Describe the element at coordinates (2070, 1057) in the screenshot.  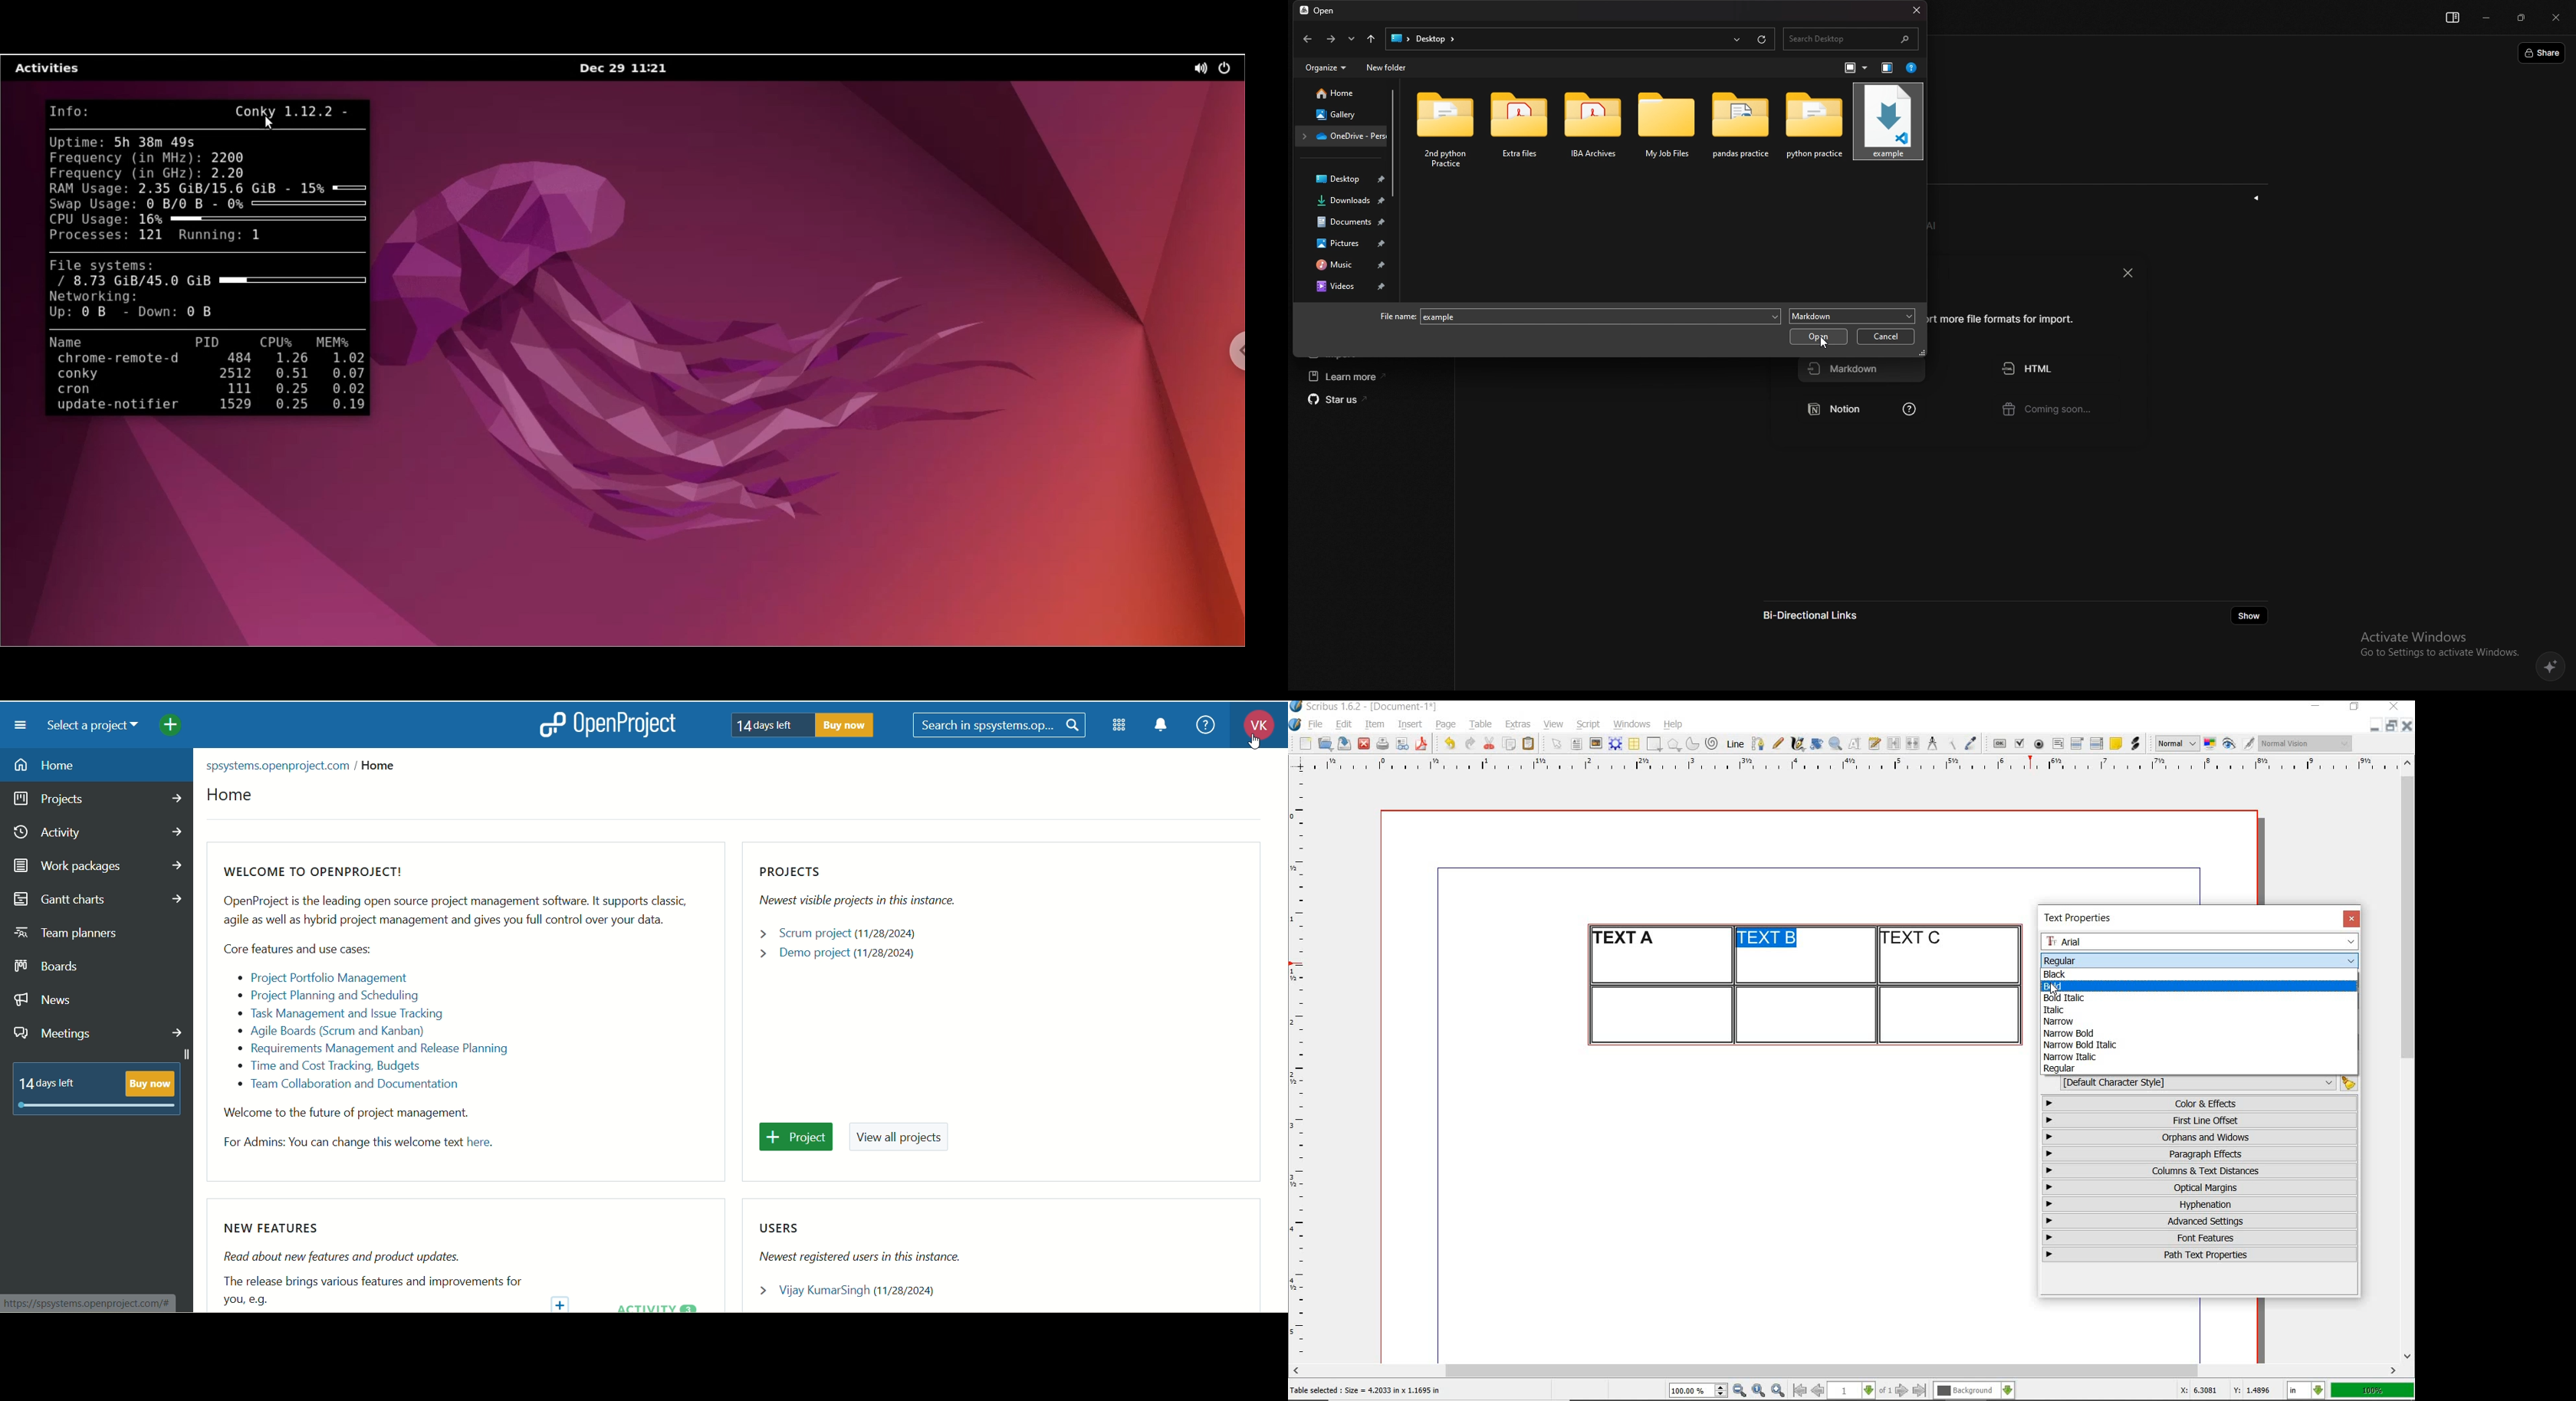
I see `narrow italic` at that location.